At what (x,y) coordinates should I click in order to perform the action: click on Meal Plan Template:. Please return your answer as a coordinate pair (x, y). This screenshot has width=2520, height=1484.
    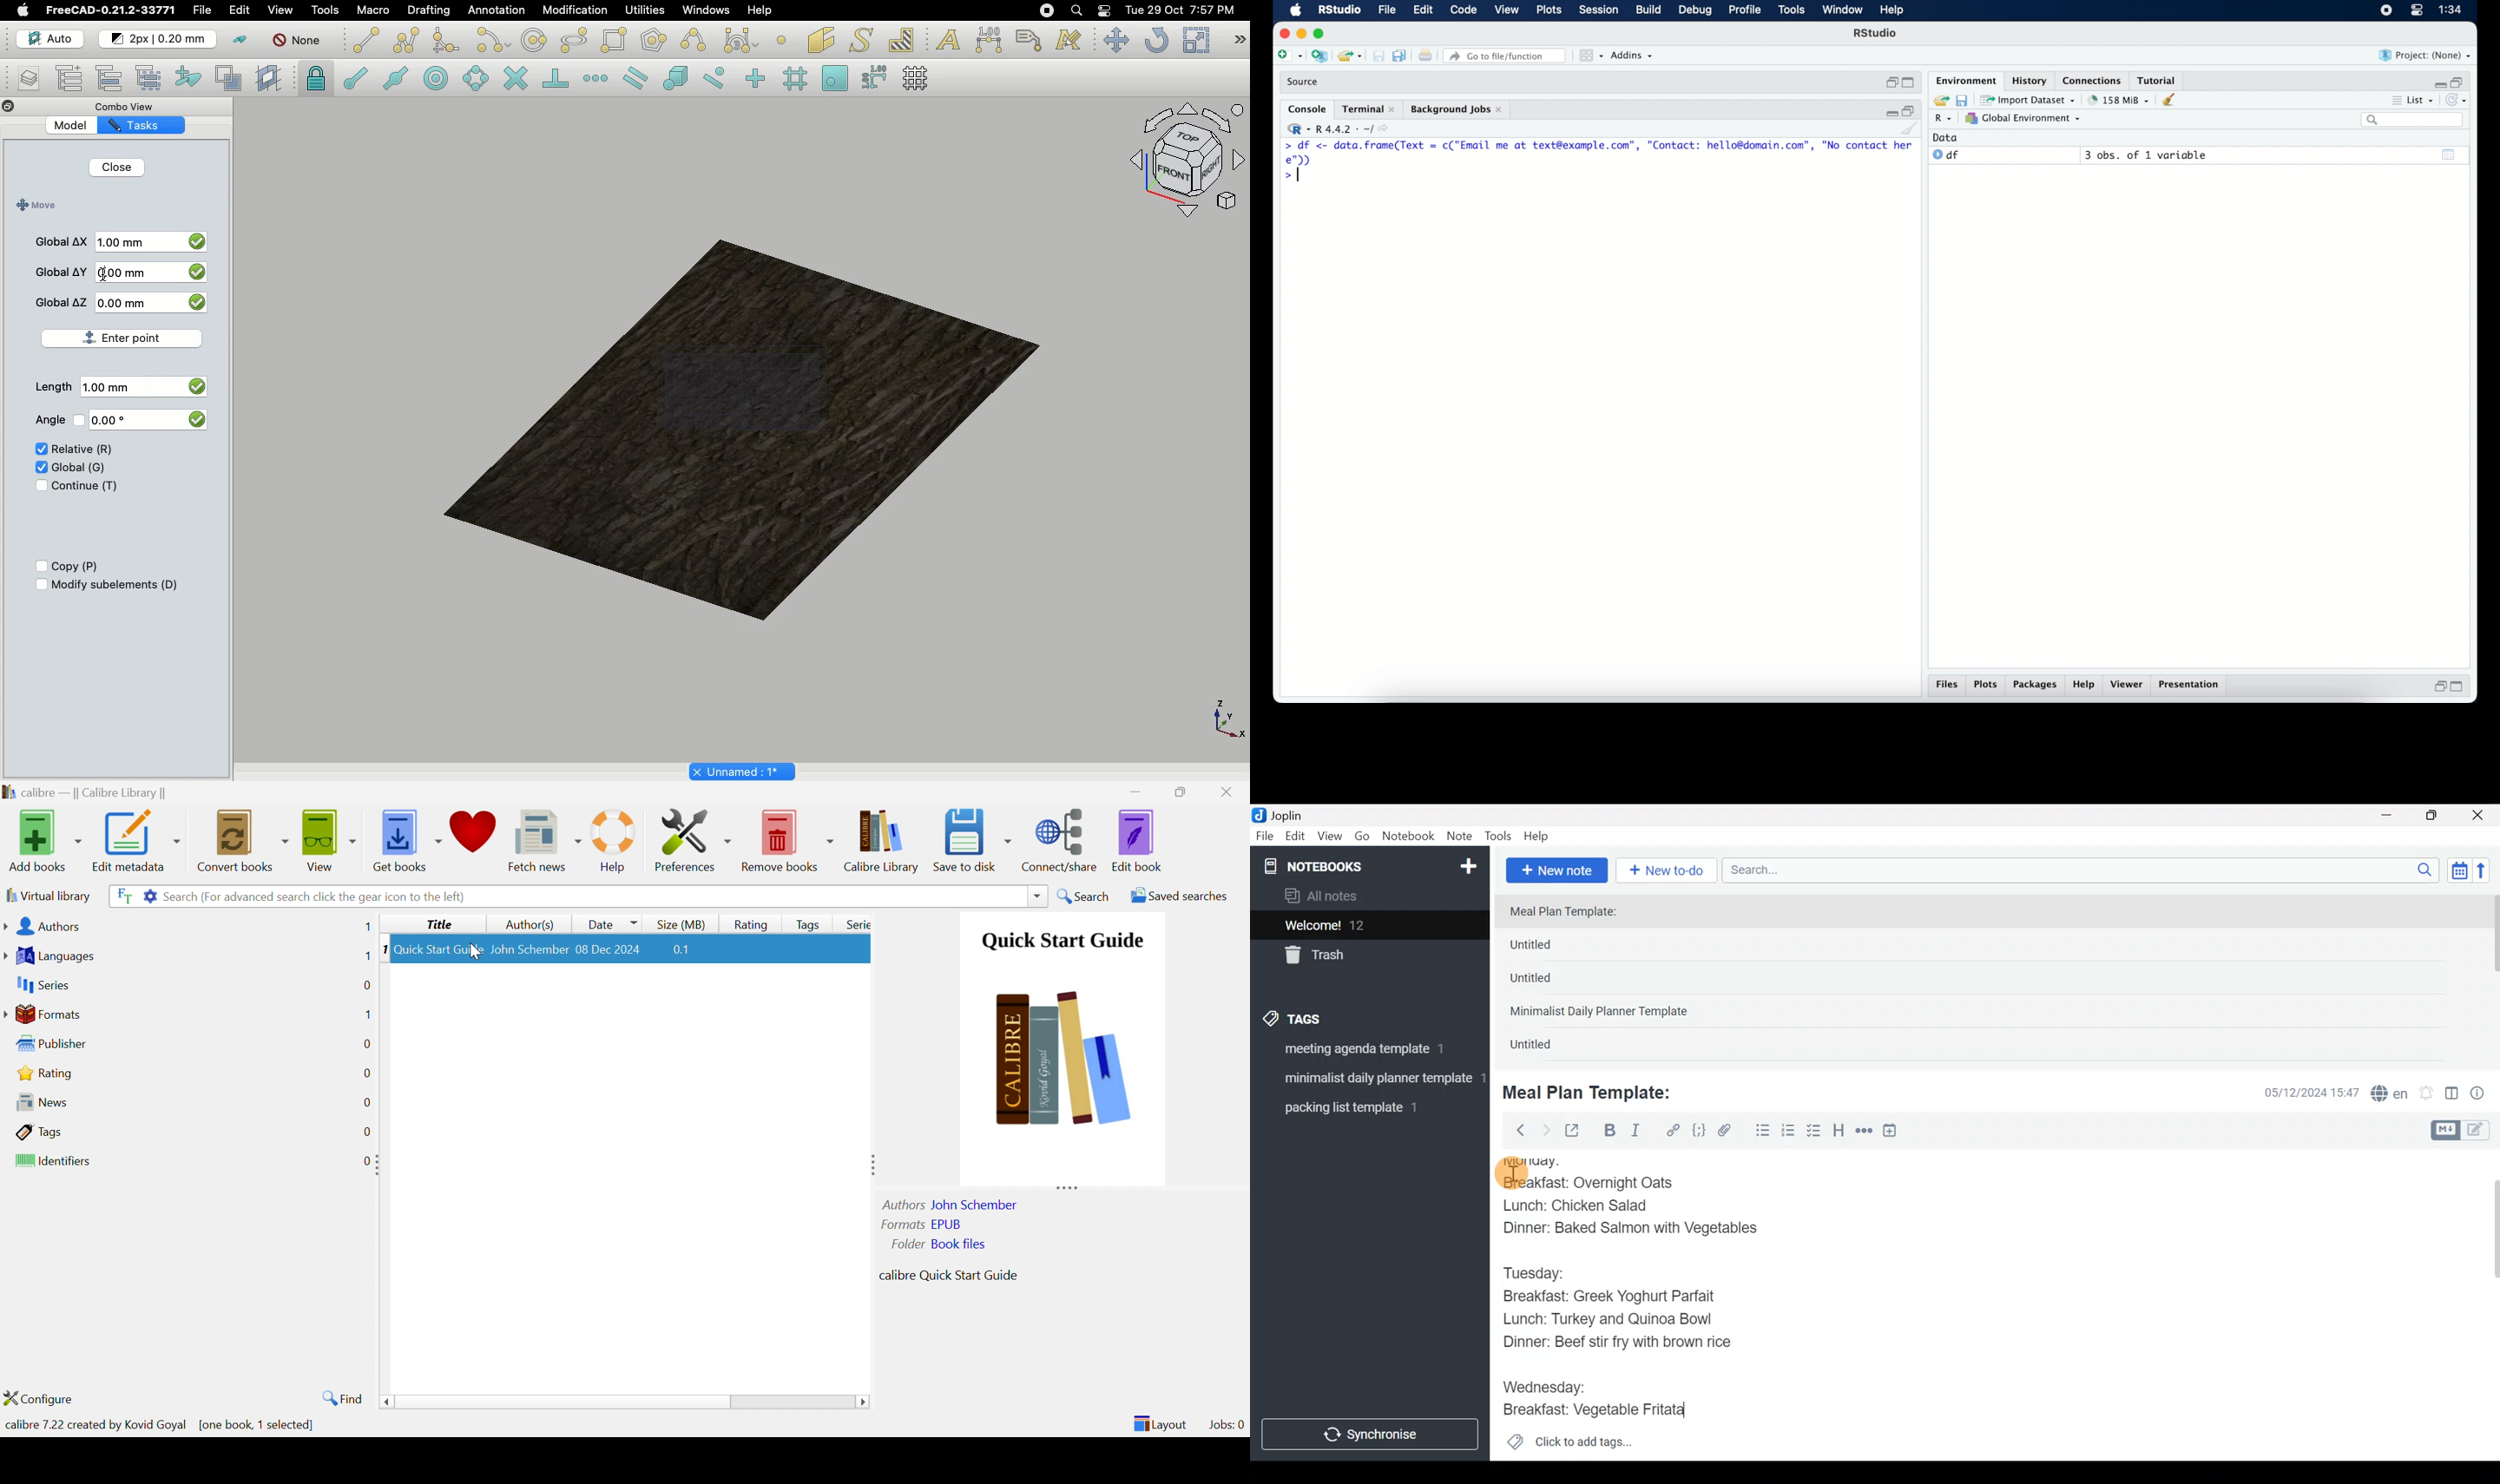
    Looking at the image, I should click on (1571, 913).